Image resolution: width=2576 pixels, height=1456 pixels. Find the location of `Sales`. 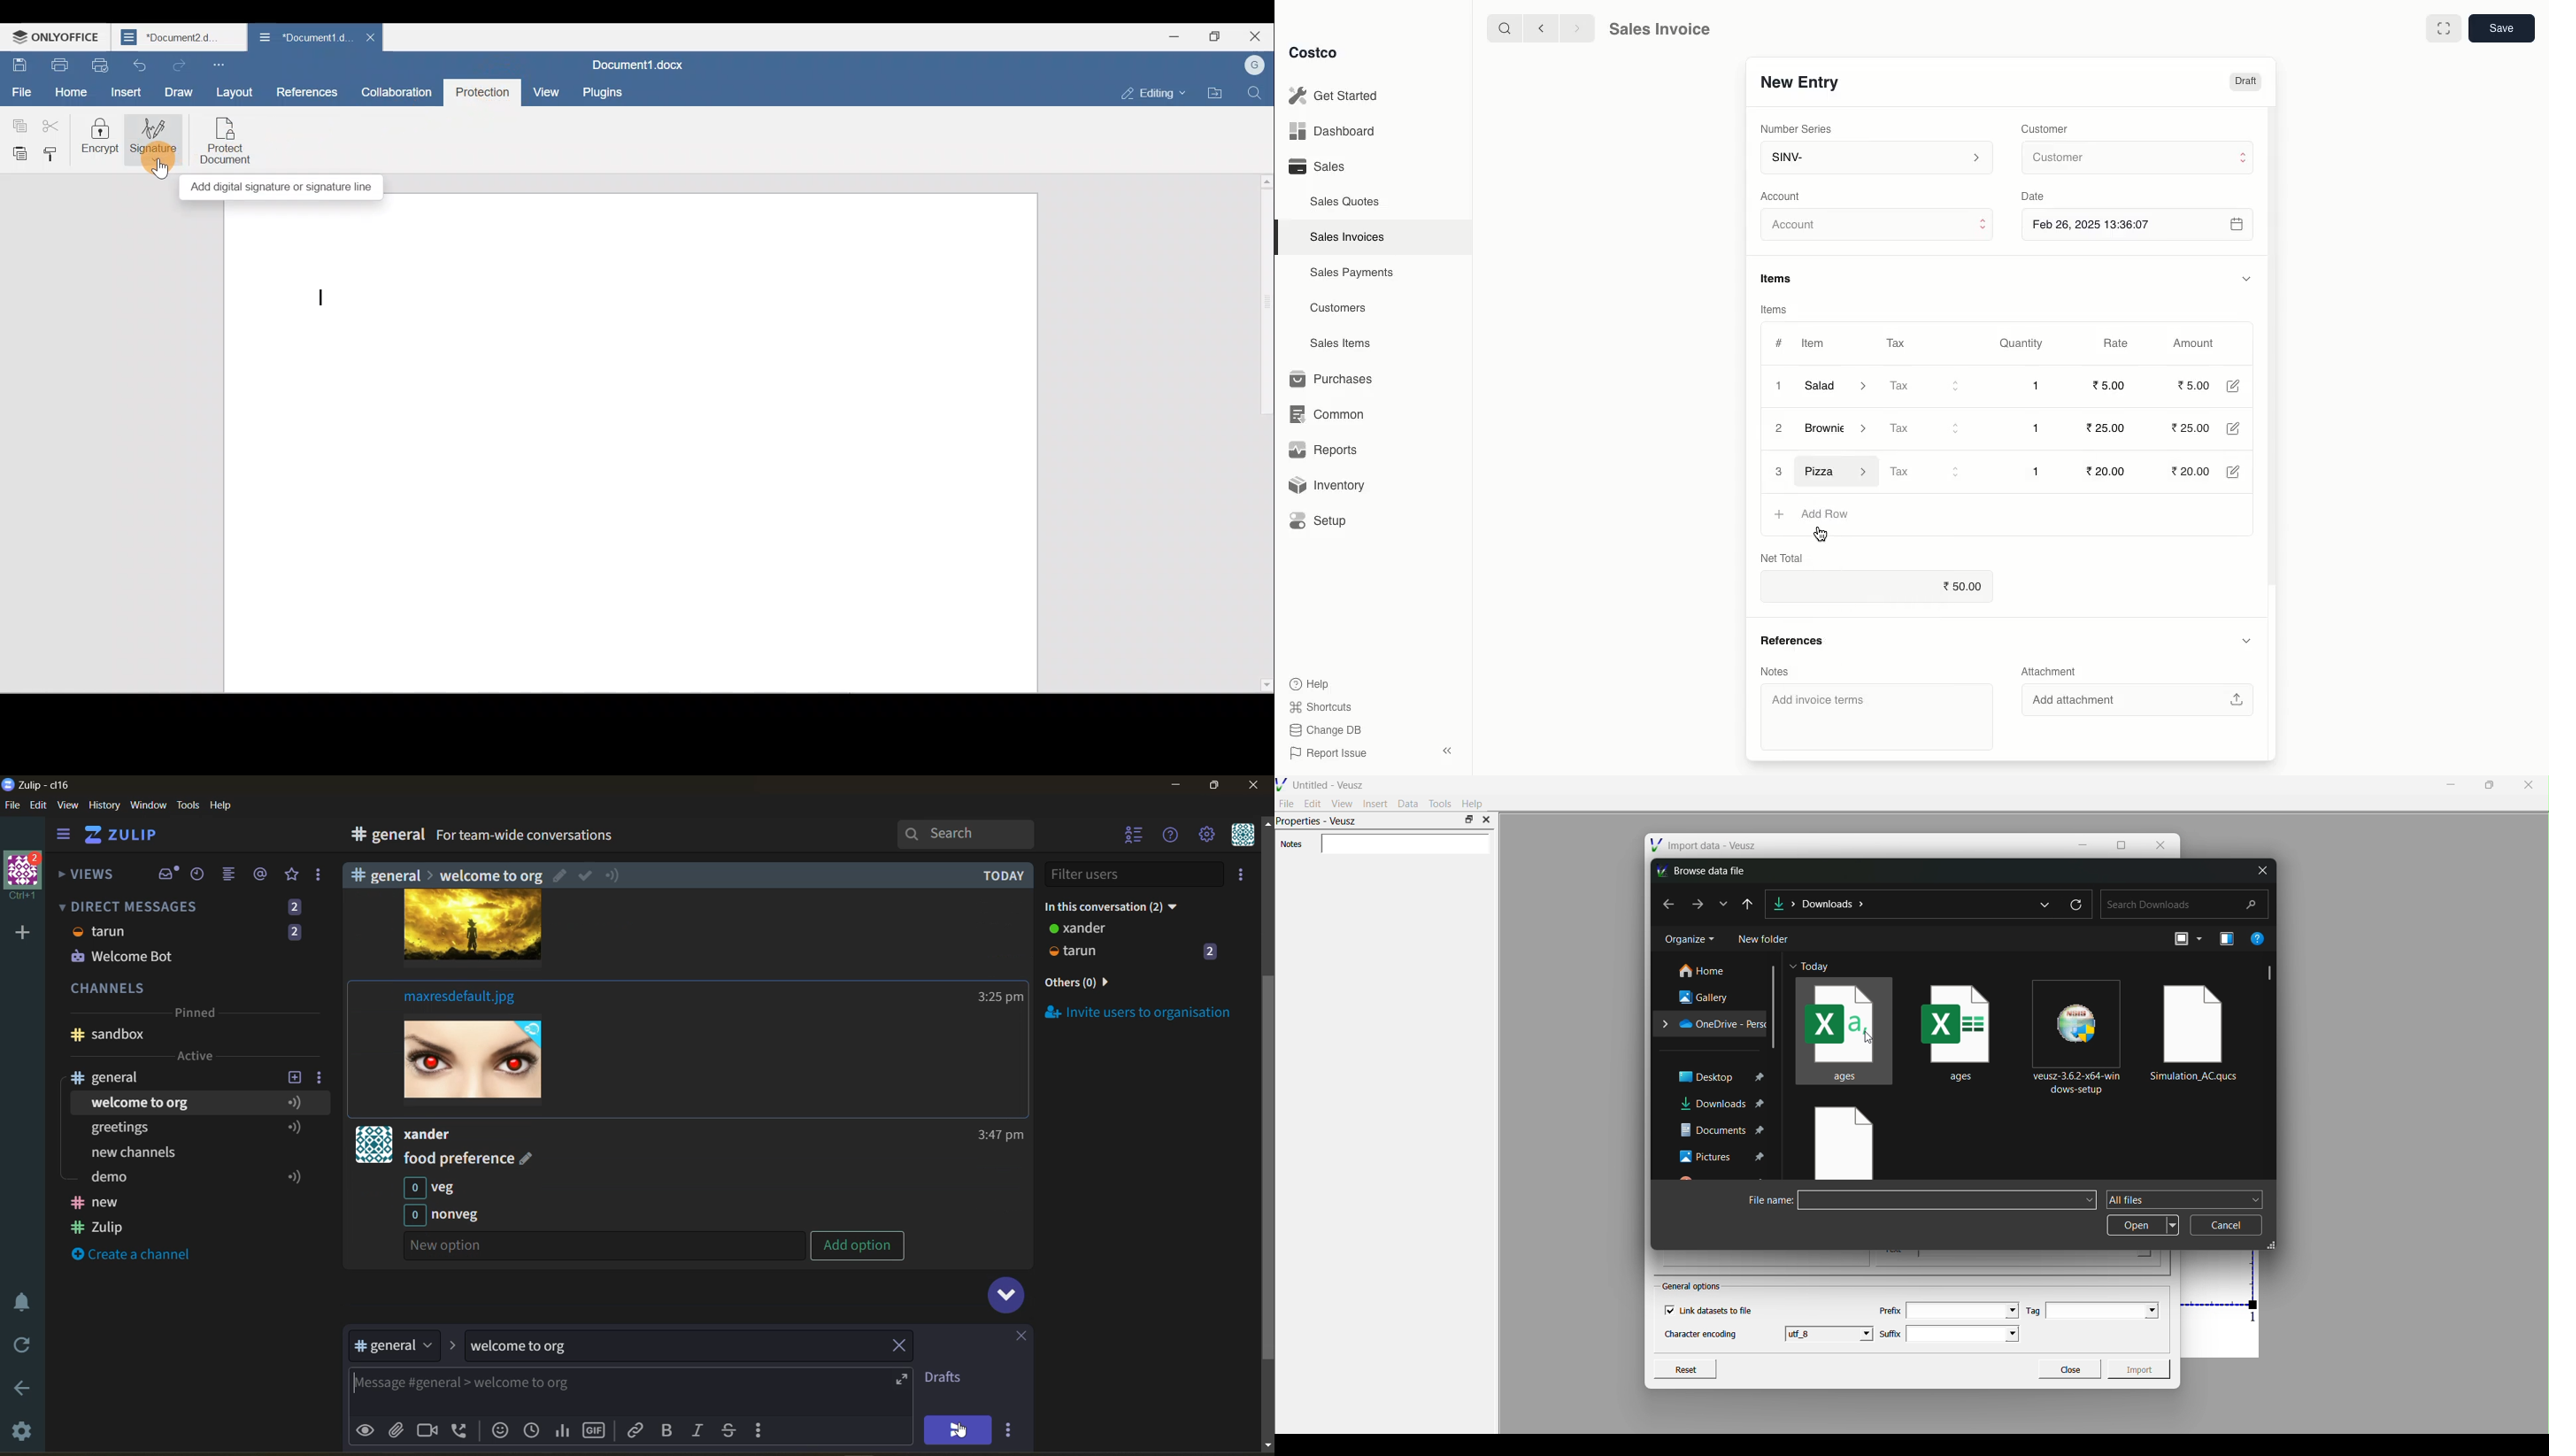

Sales is located at coordinates (1316, 166).